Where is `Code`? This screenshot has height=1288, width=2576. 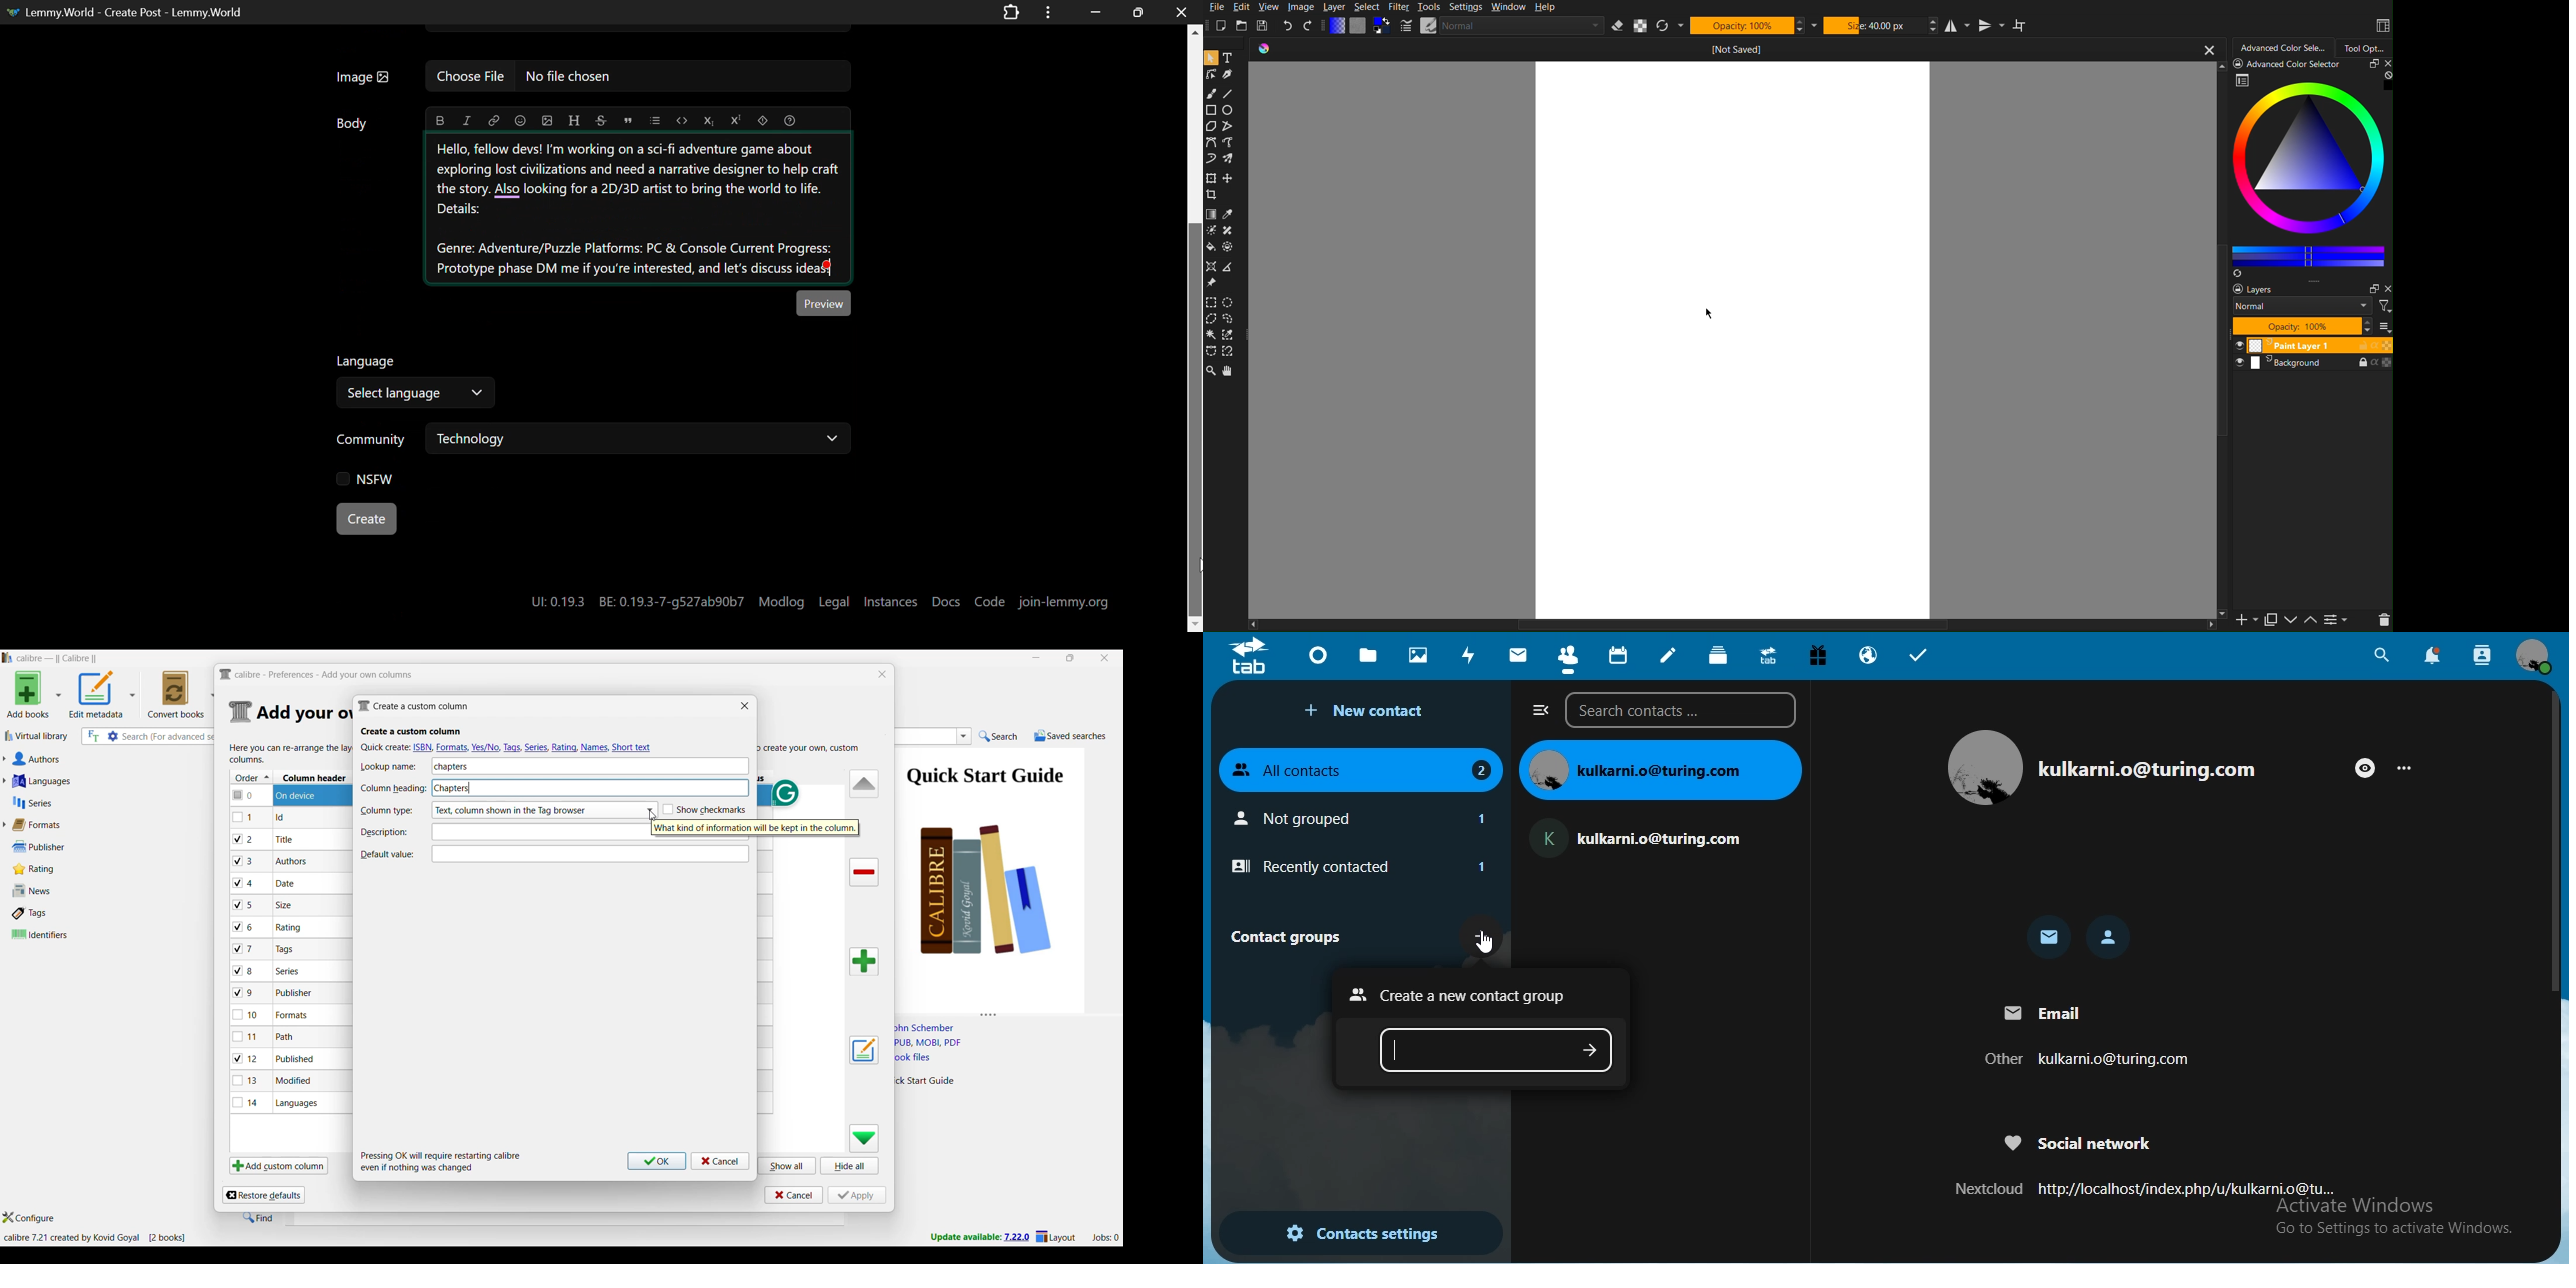
Code is located at coordinates (991, 601).